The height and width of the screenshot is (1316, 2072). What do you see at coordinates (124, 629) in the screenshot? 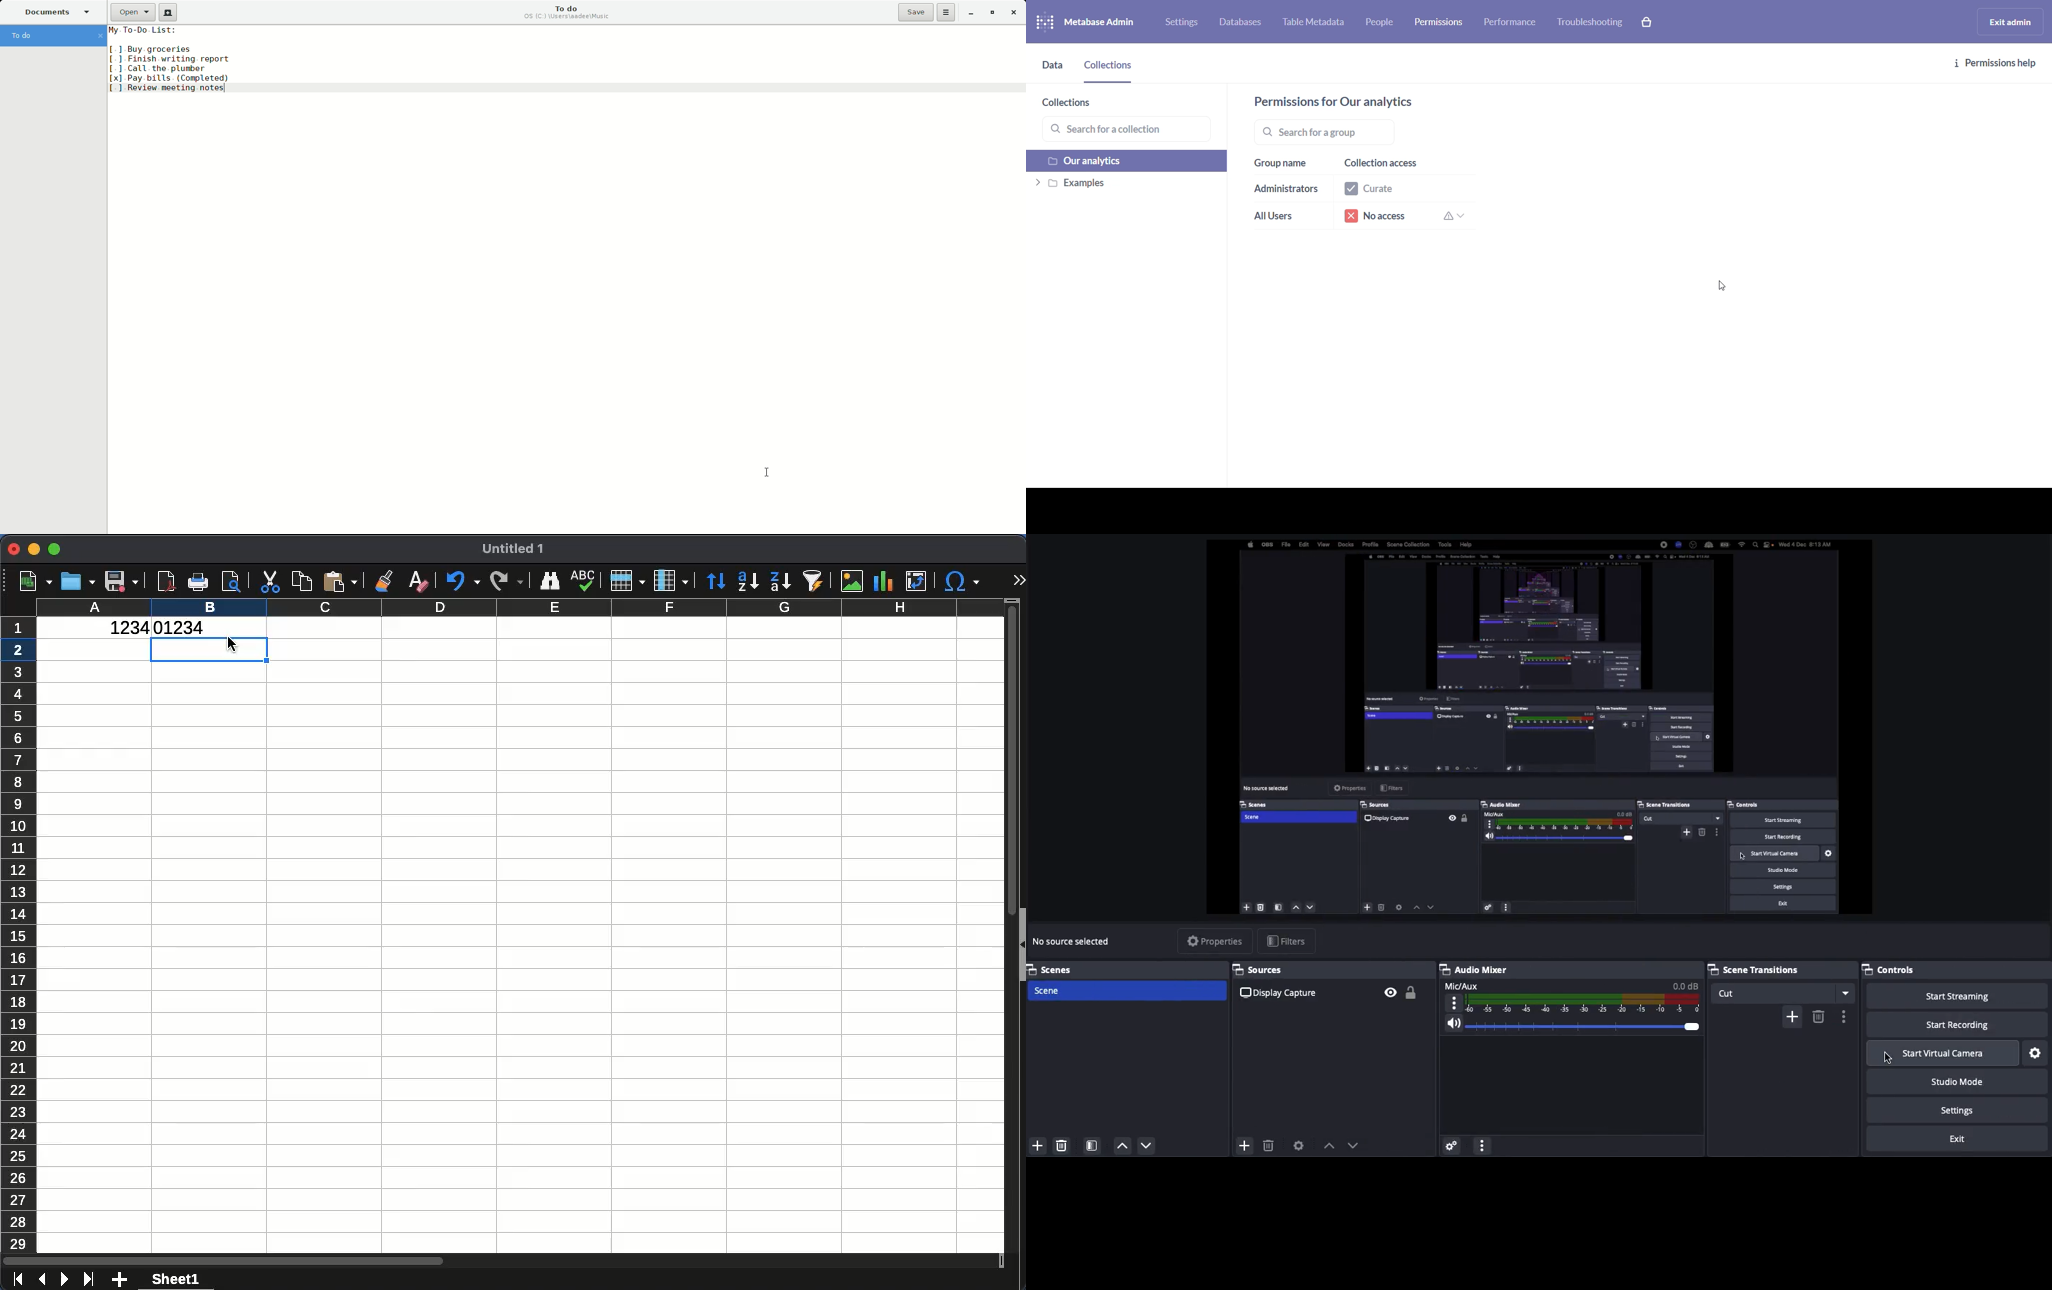
I see `1234` at bounding box center [124, 629].